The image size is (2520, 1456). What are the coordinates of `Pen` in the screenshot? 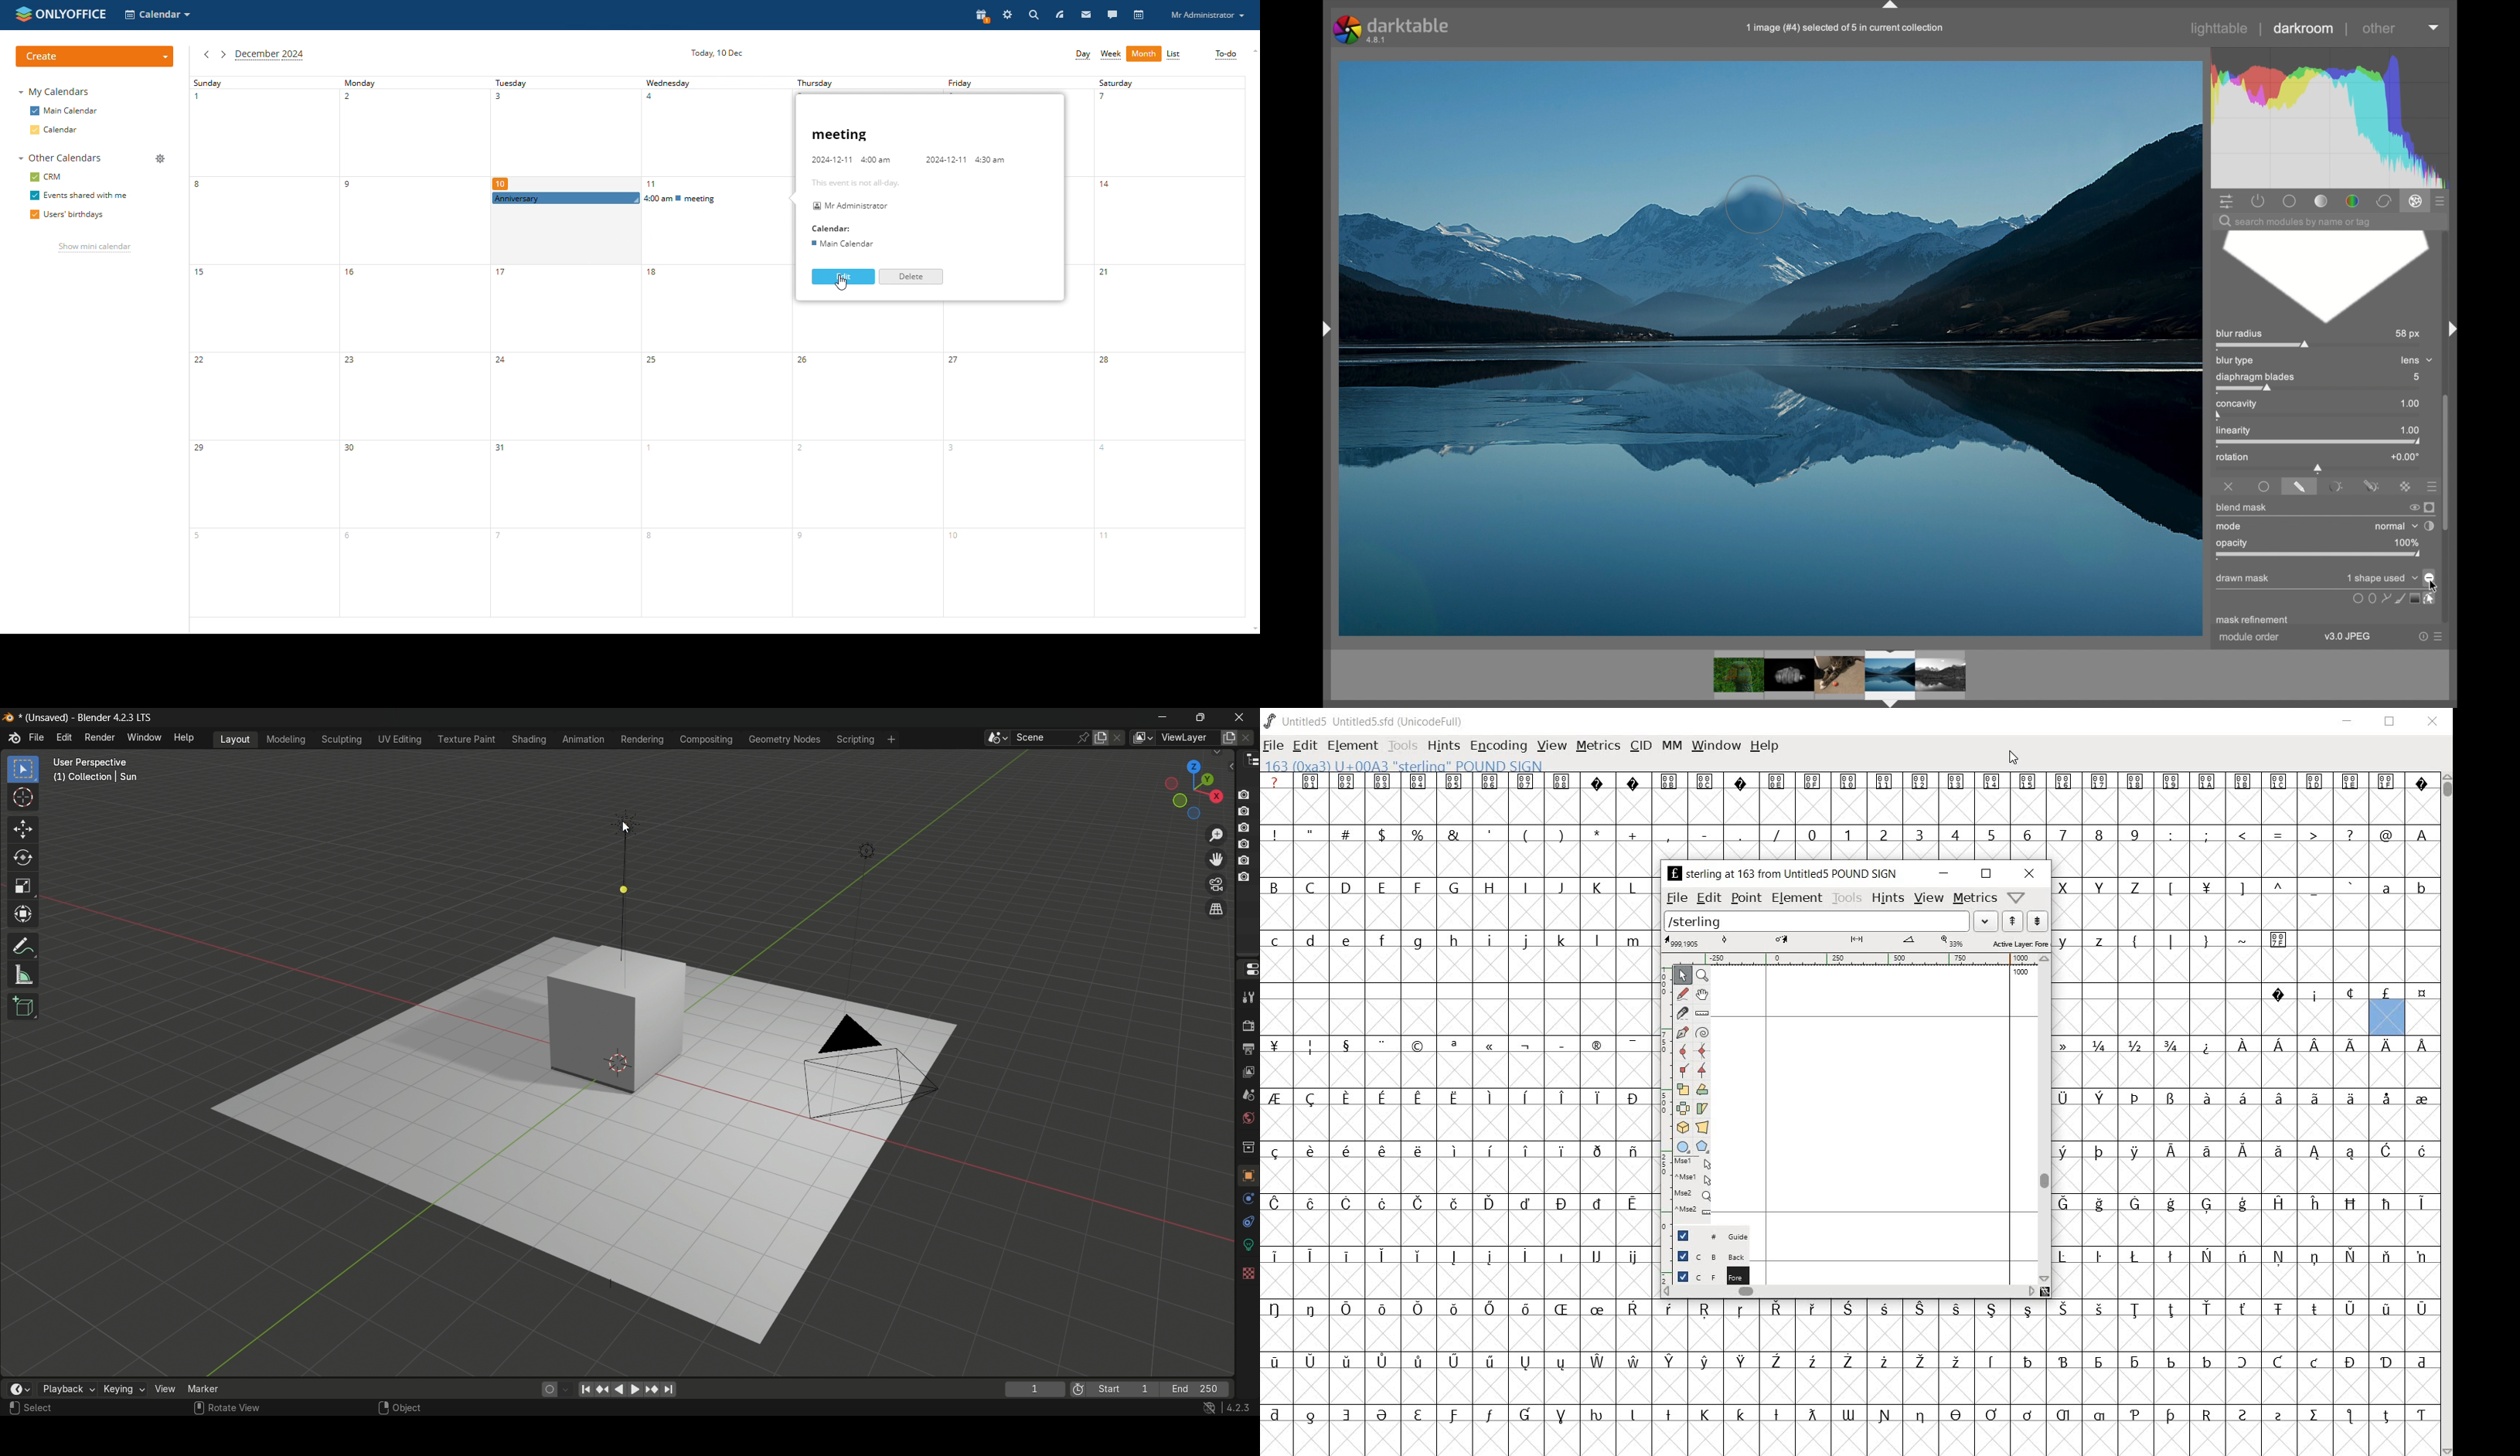 It's located at (1683, 1034).